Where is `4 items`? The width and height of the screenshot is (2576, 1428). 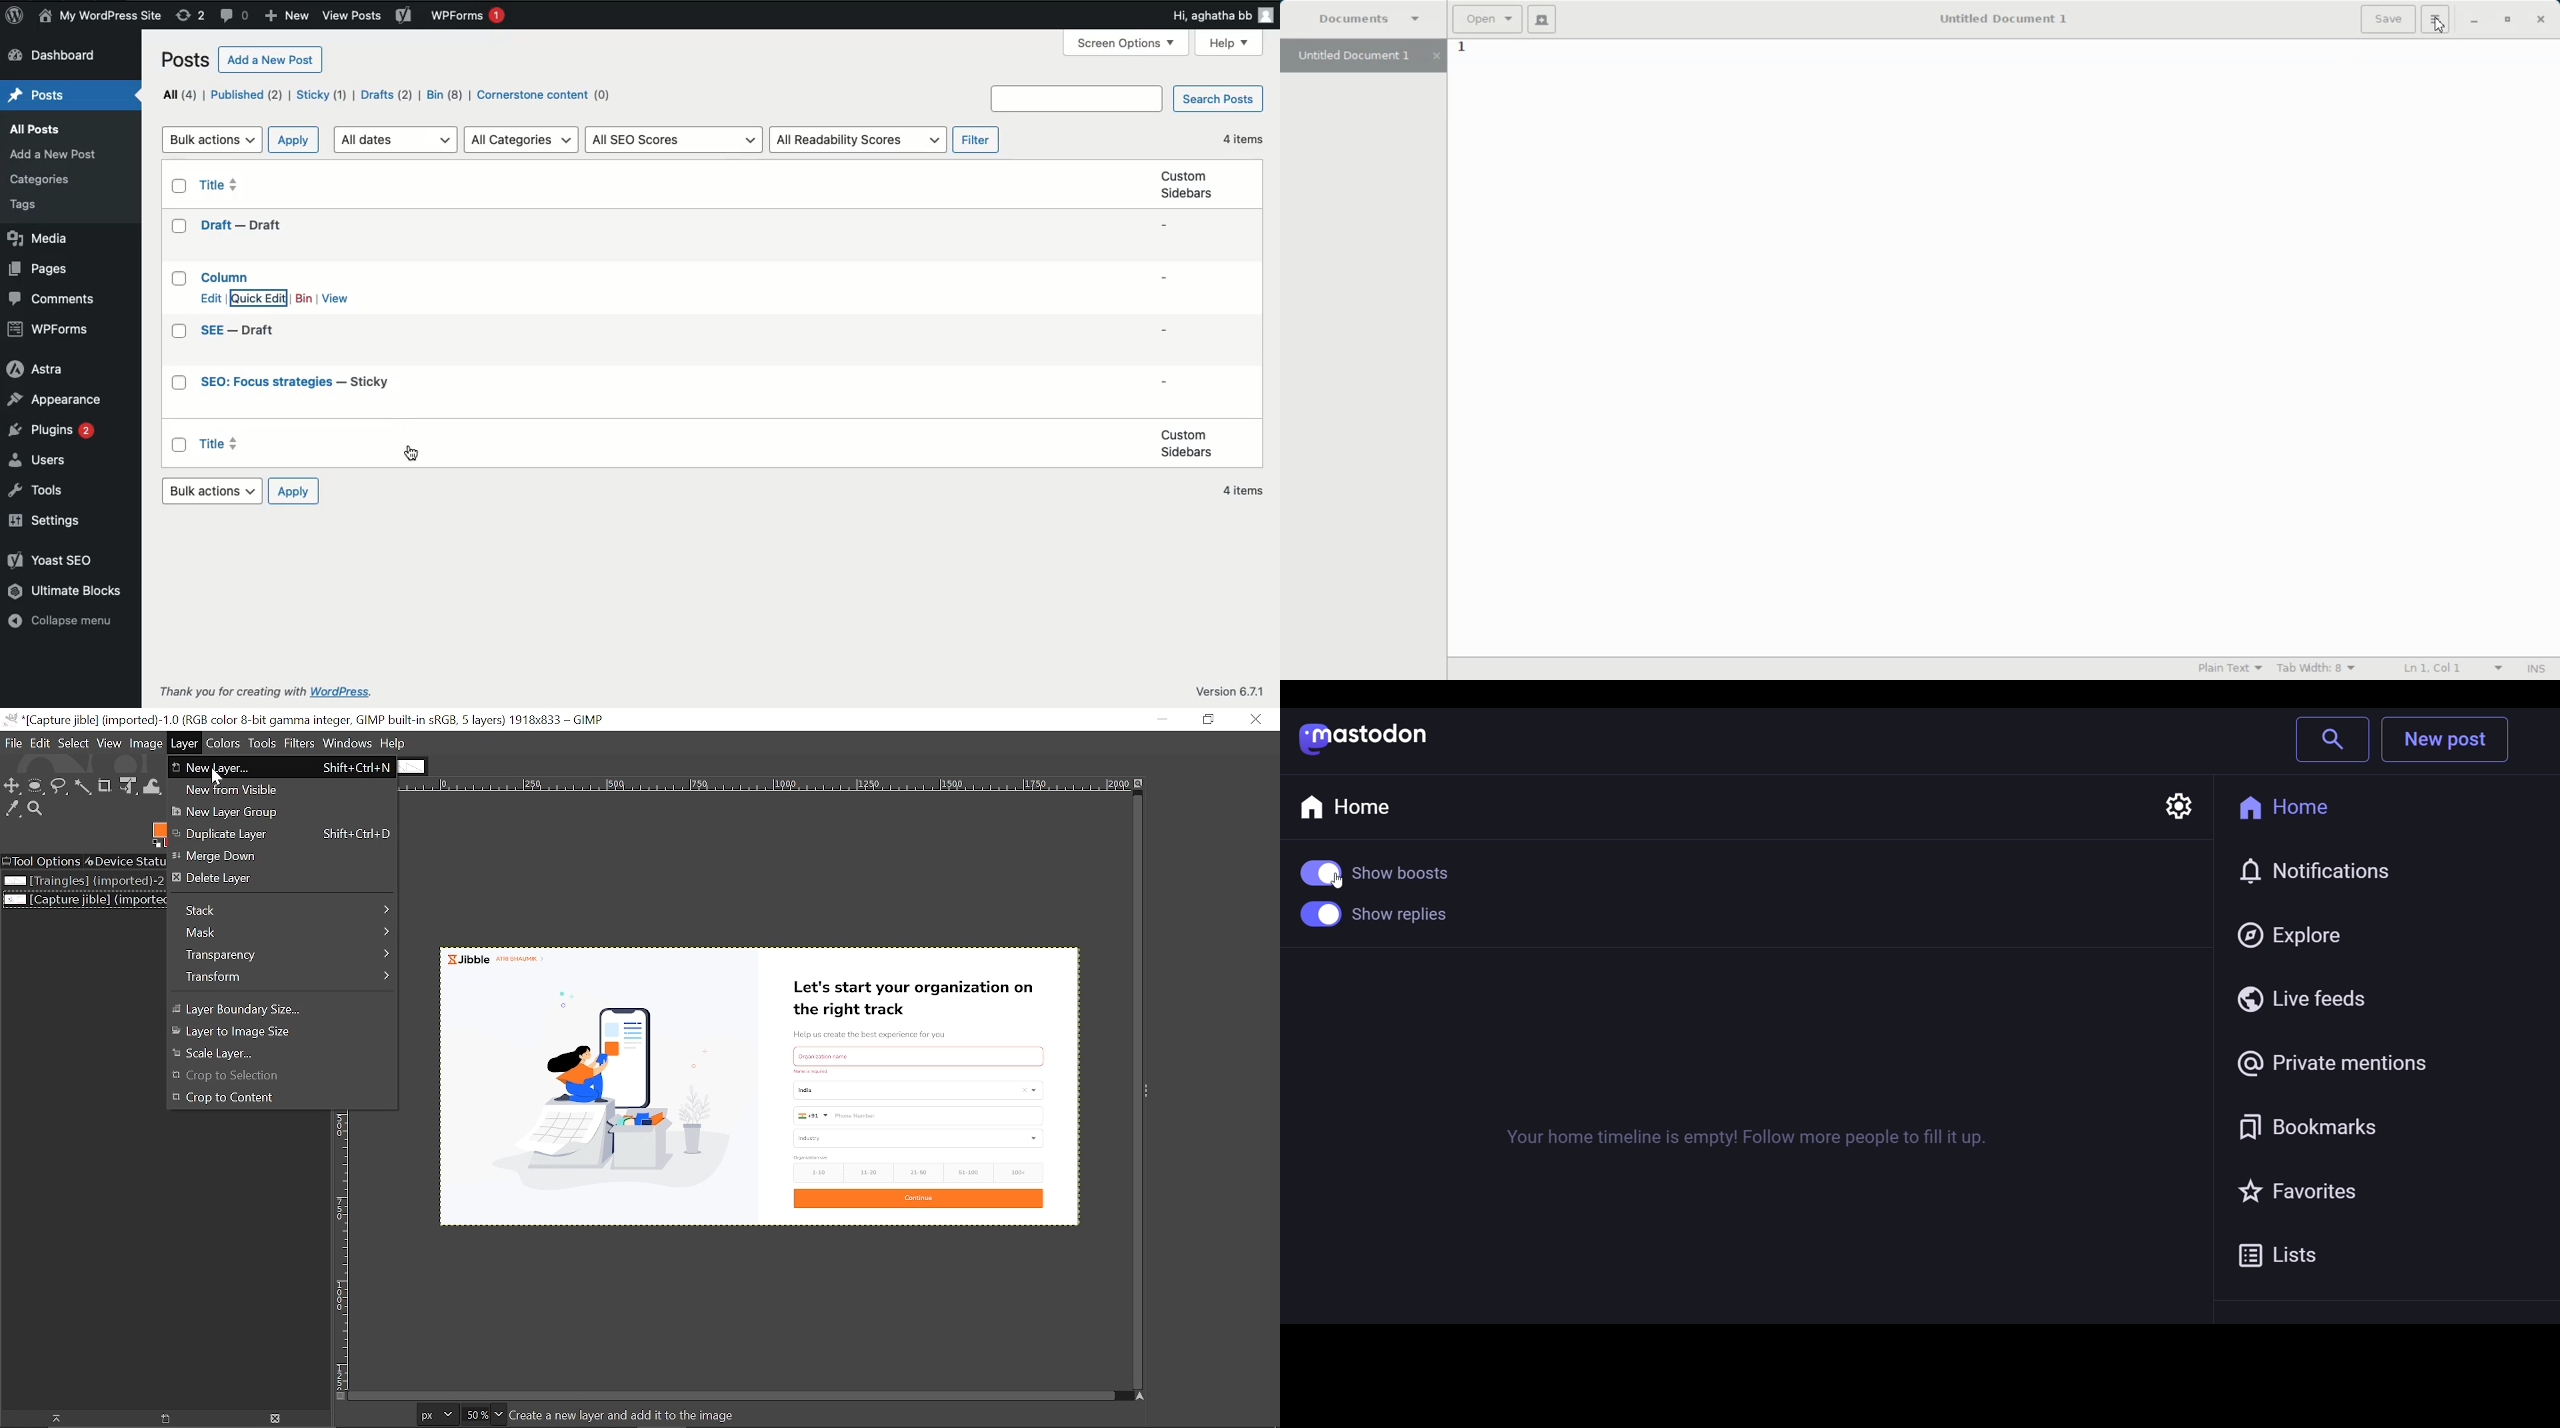 4 items is located at coordinates (1245, 141).